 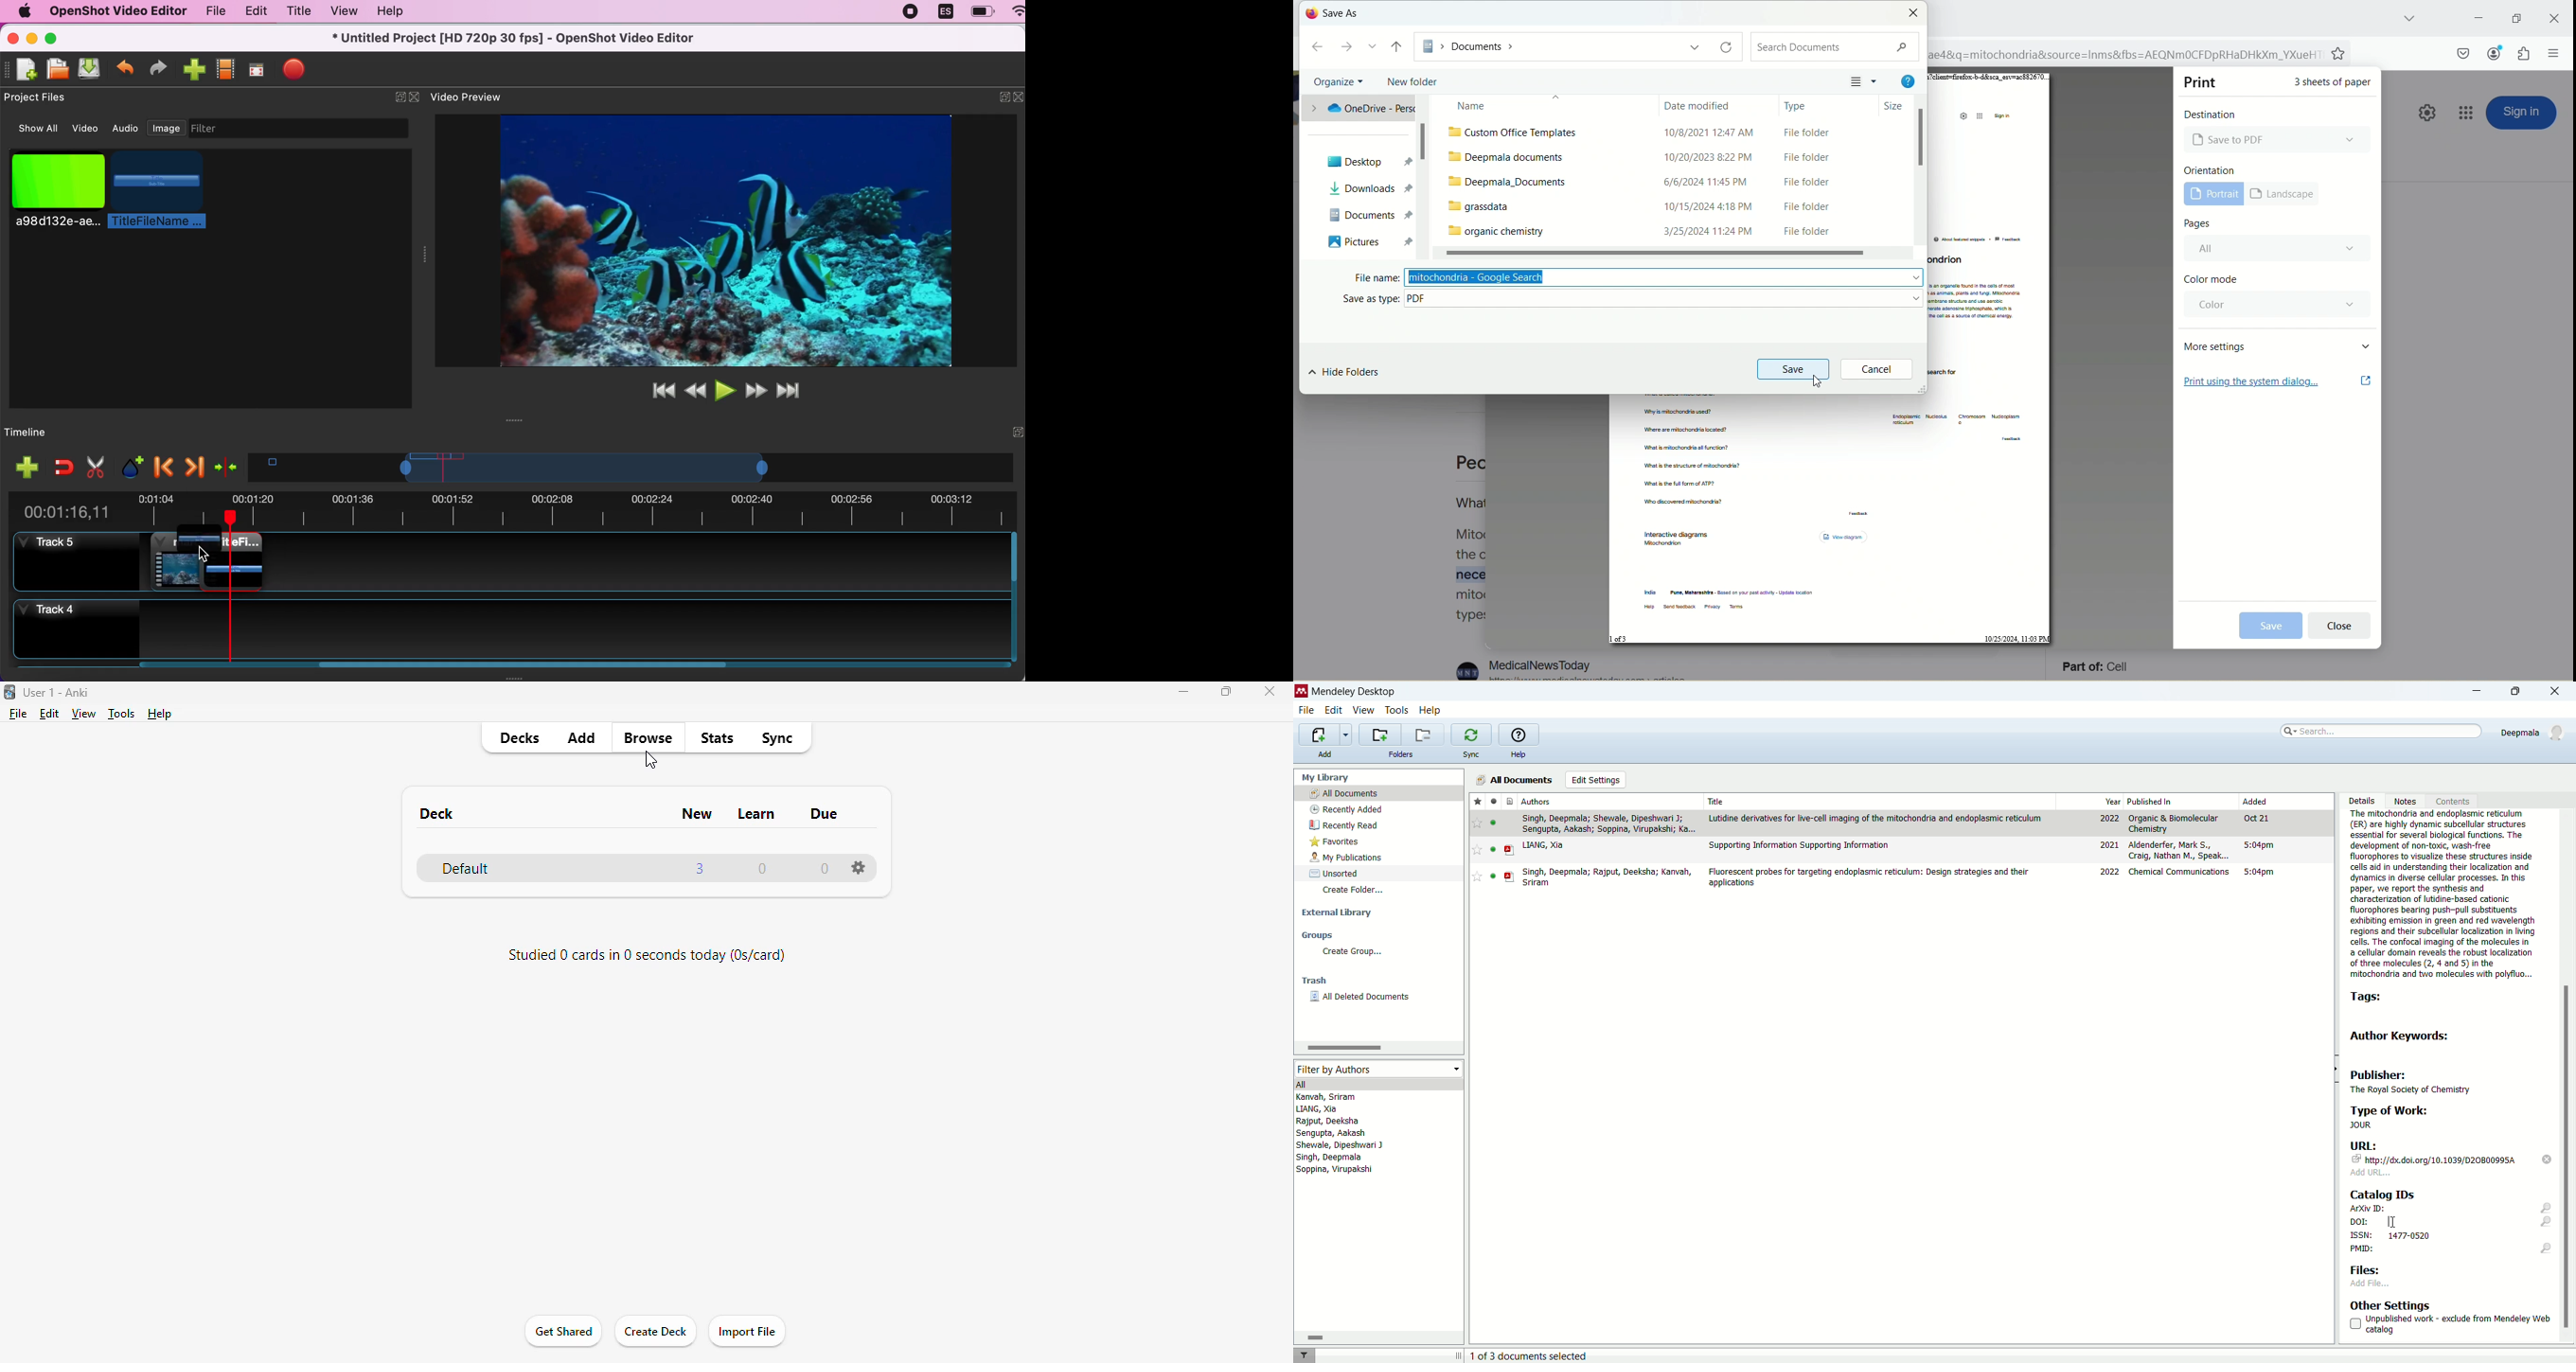 What do you see at coordinates (25, 467) in the screenshot?
I see `add track` at bounding box center [25, 467].